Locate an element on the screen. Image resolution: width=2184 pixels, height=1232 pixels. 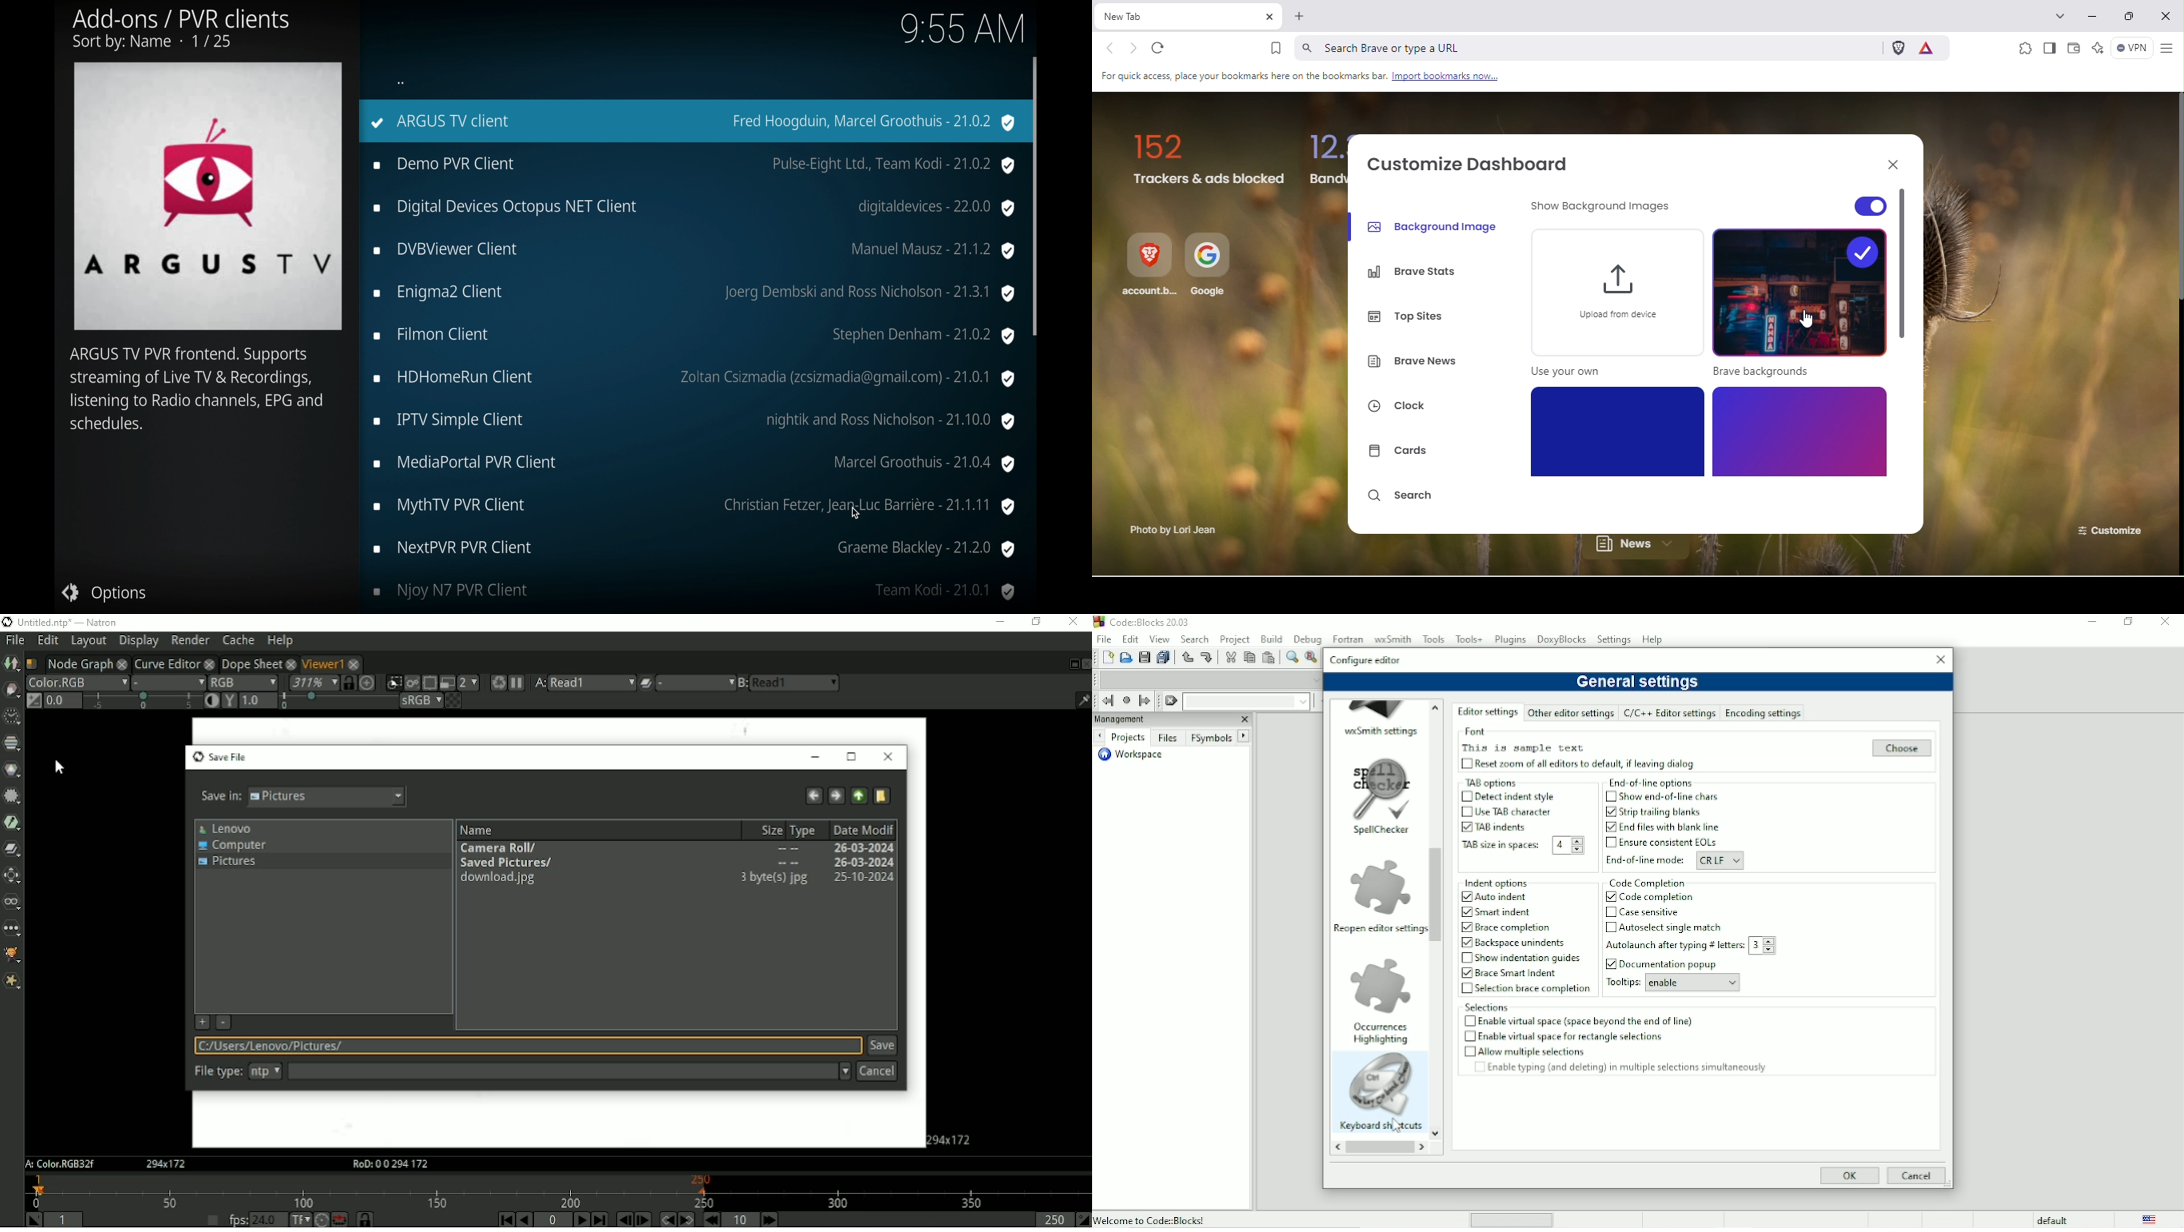
options is located at coordinates (105, 593).